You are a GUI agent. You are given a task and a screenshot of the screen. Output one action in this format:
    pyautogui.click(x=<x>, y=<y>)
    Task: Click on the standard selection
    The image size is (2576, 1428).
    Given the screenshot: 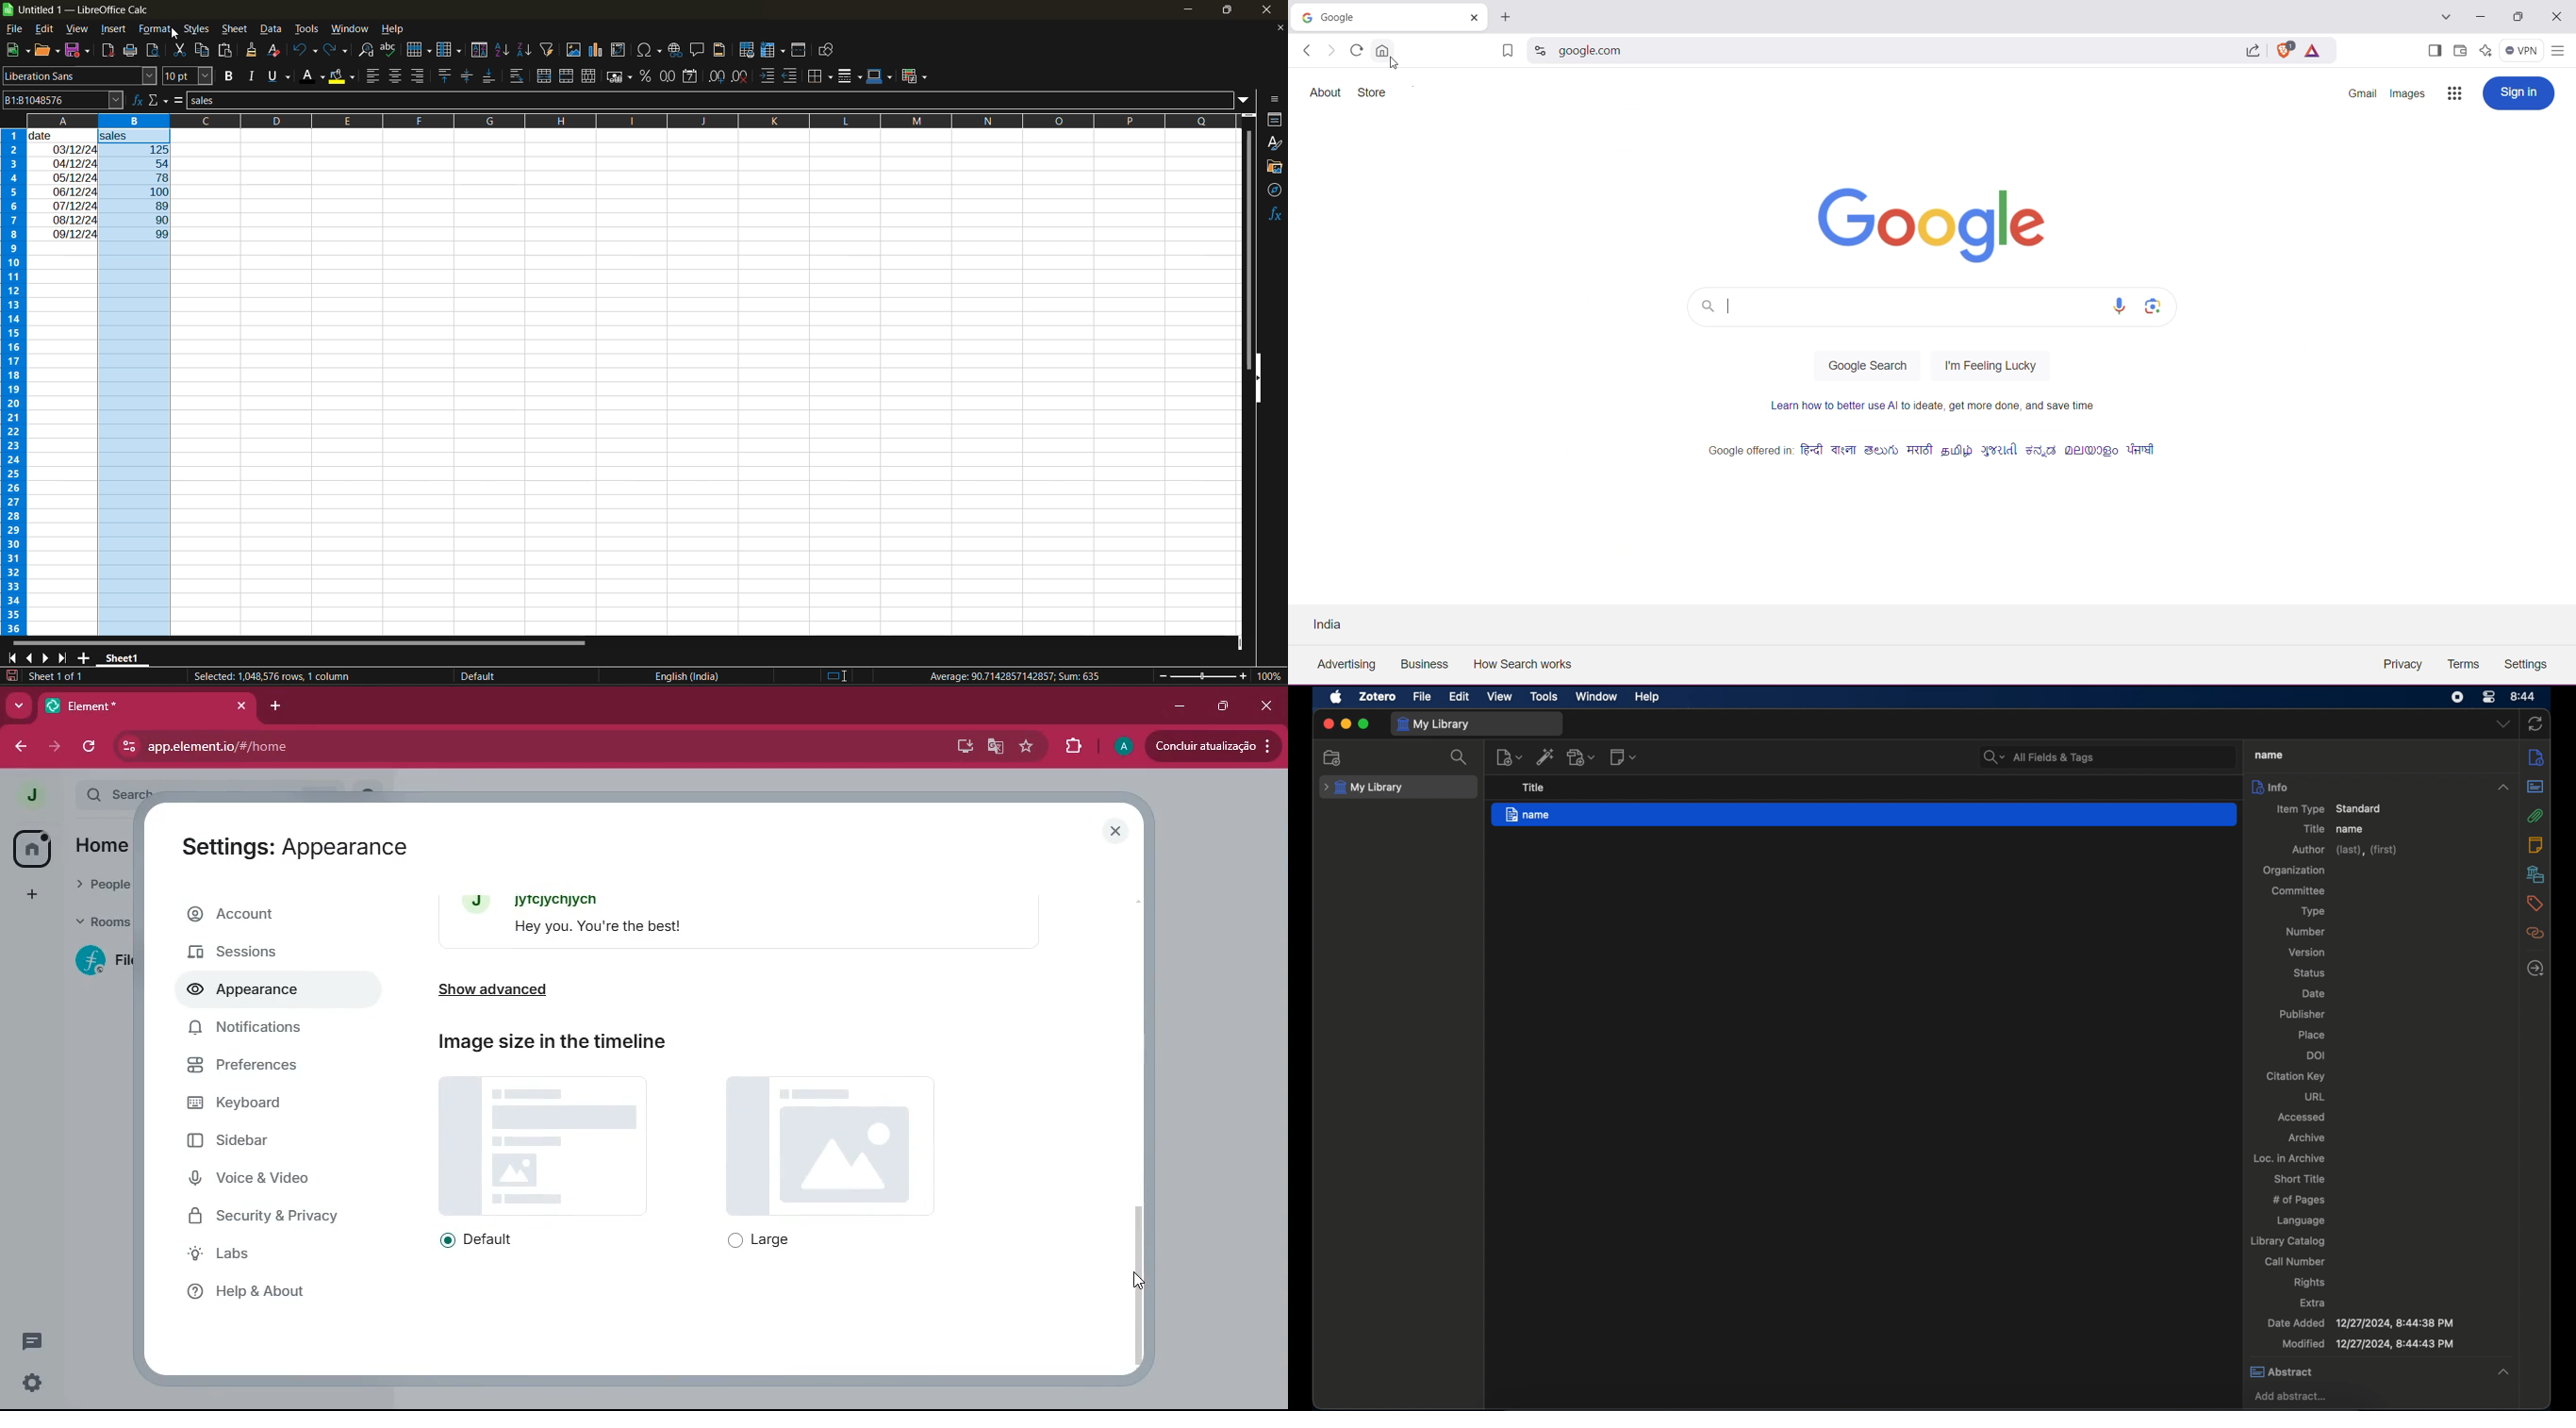 What is the action you would take?
    pyautogui.click(x=837, y=676)
    